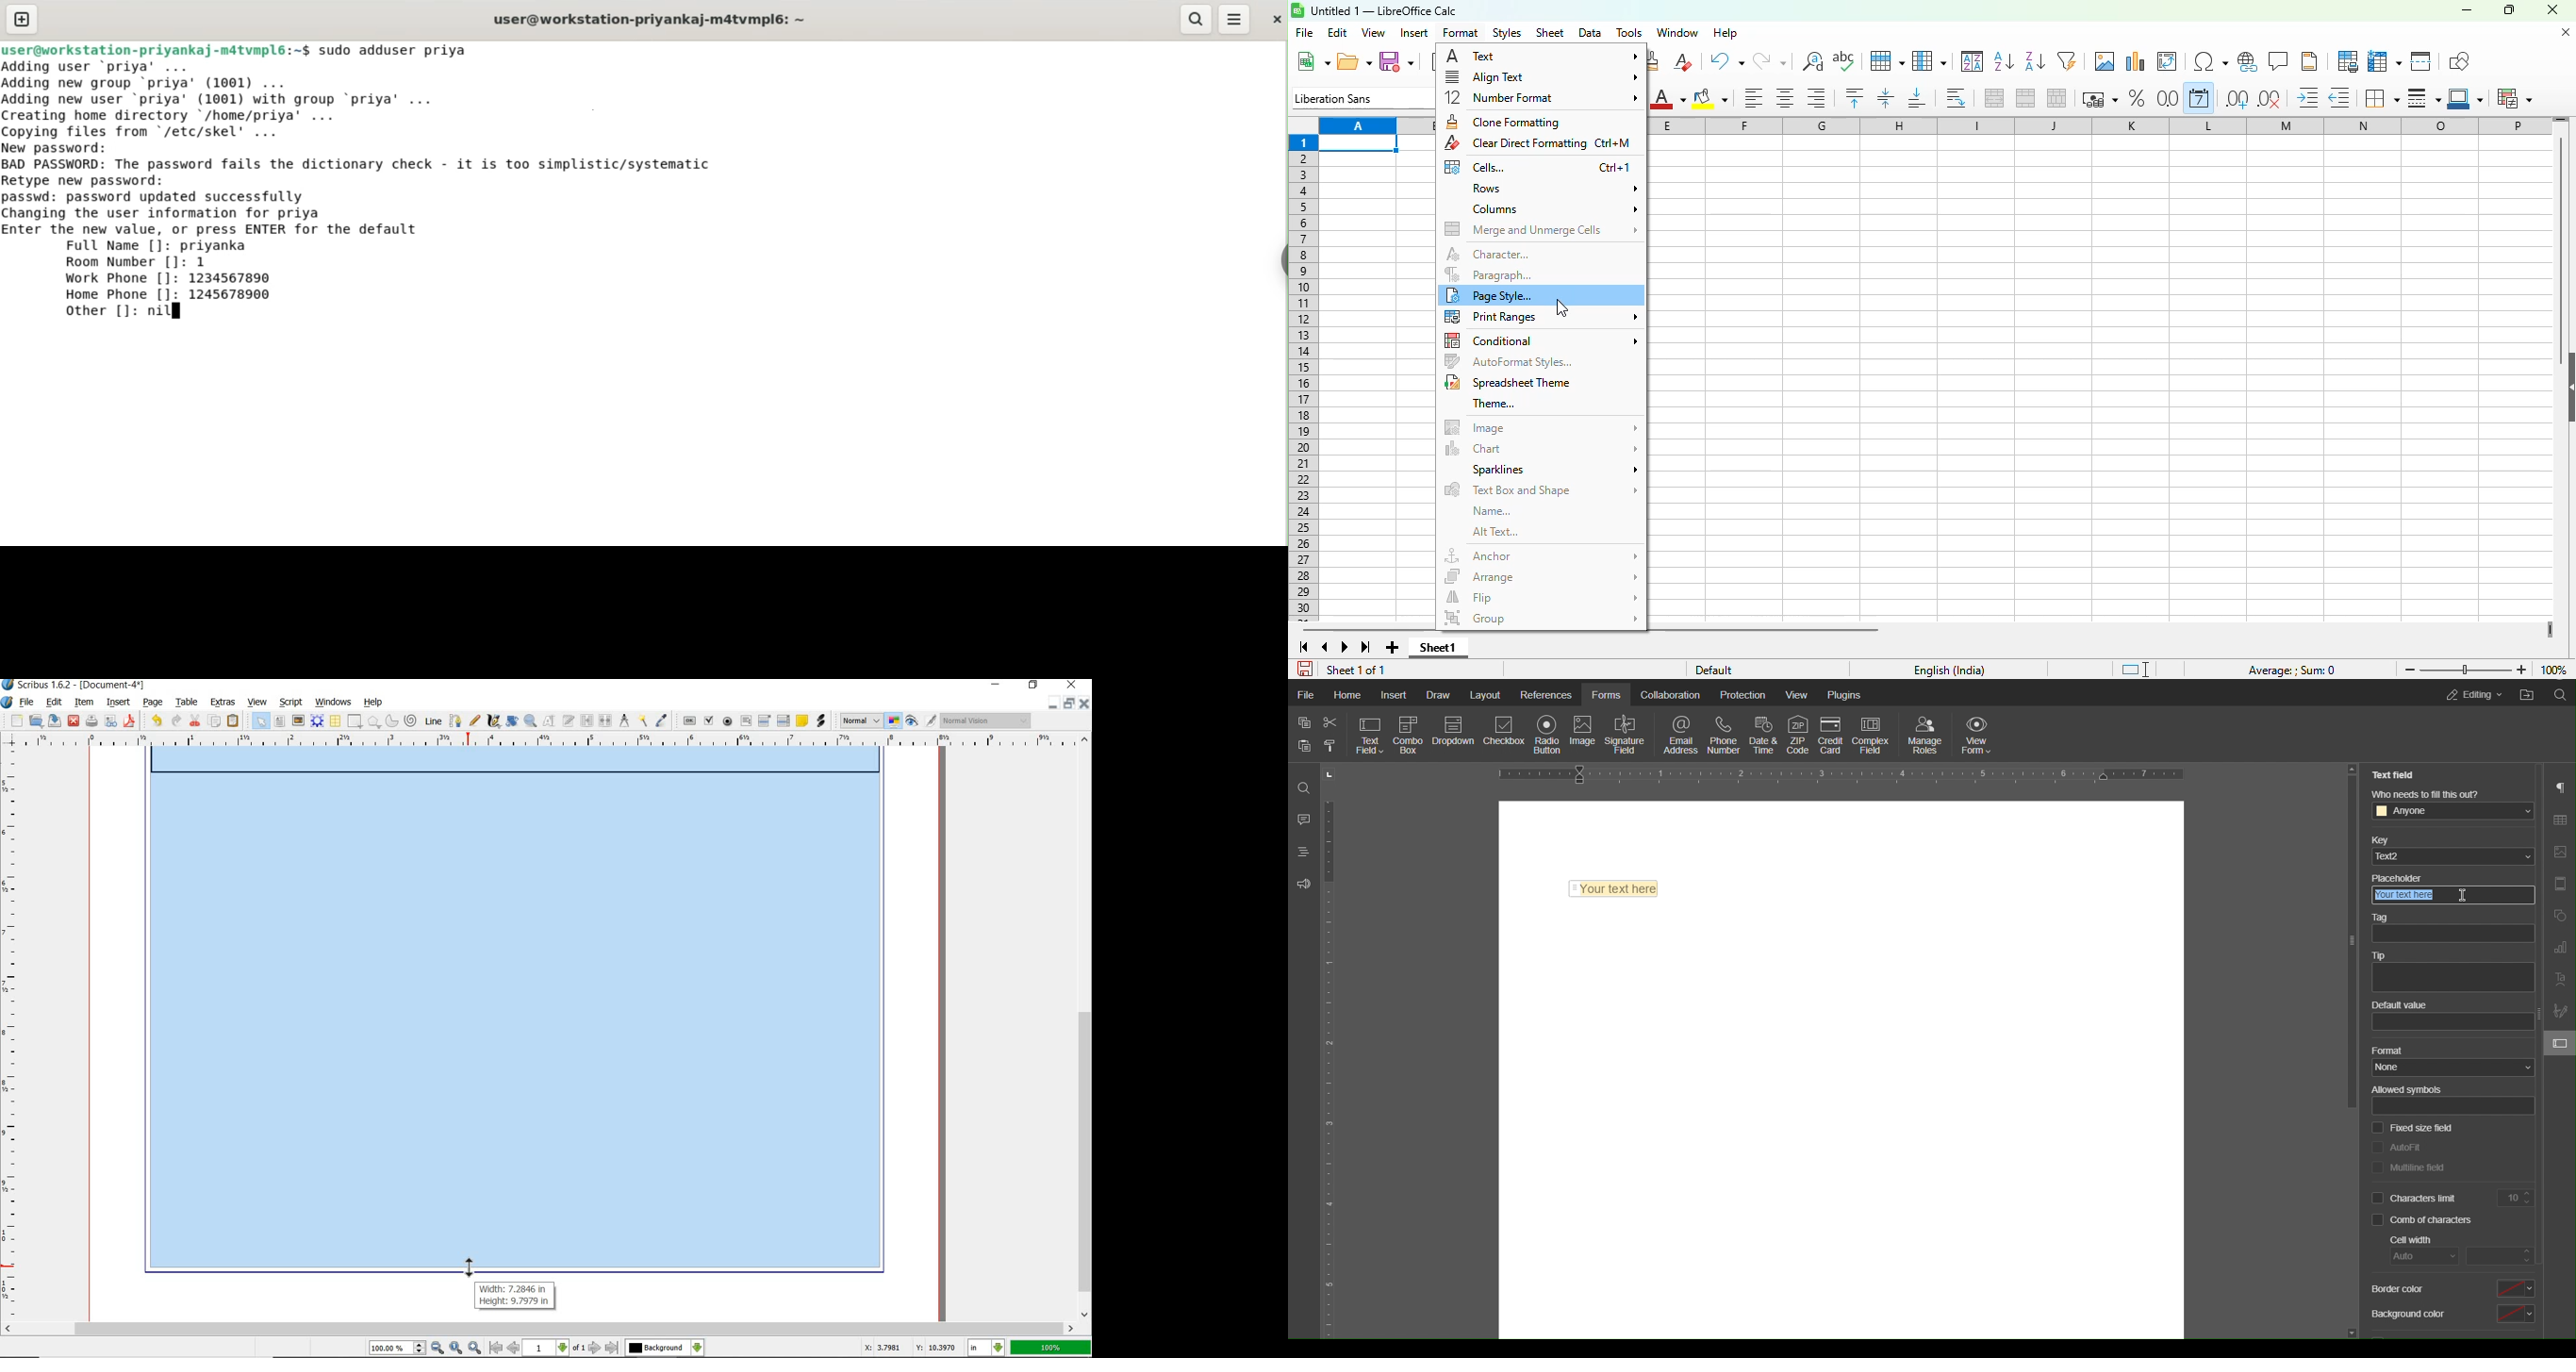 The width and height of the screenshot is (2576, 1372). What do you see at coordinates (2102, 126) in the screenshot?
I see `columns` at bounding box center [2102, 126].